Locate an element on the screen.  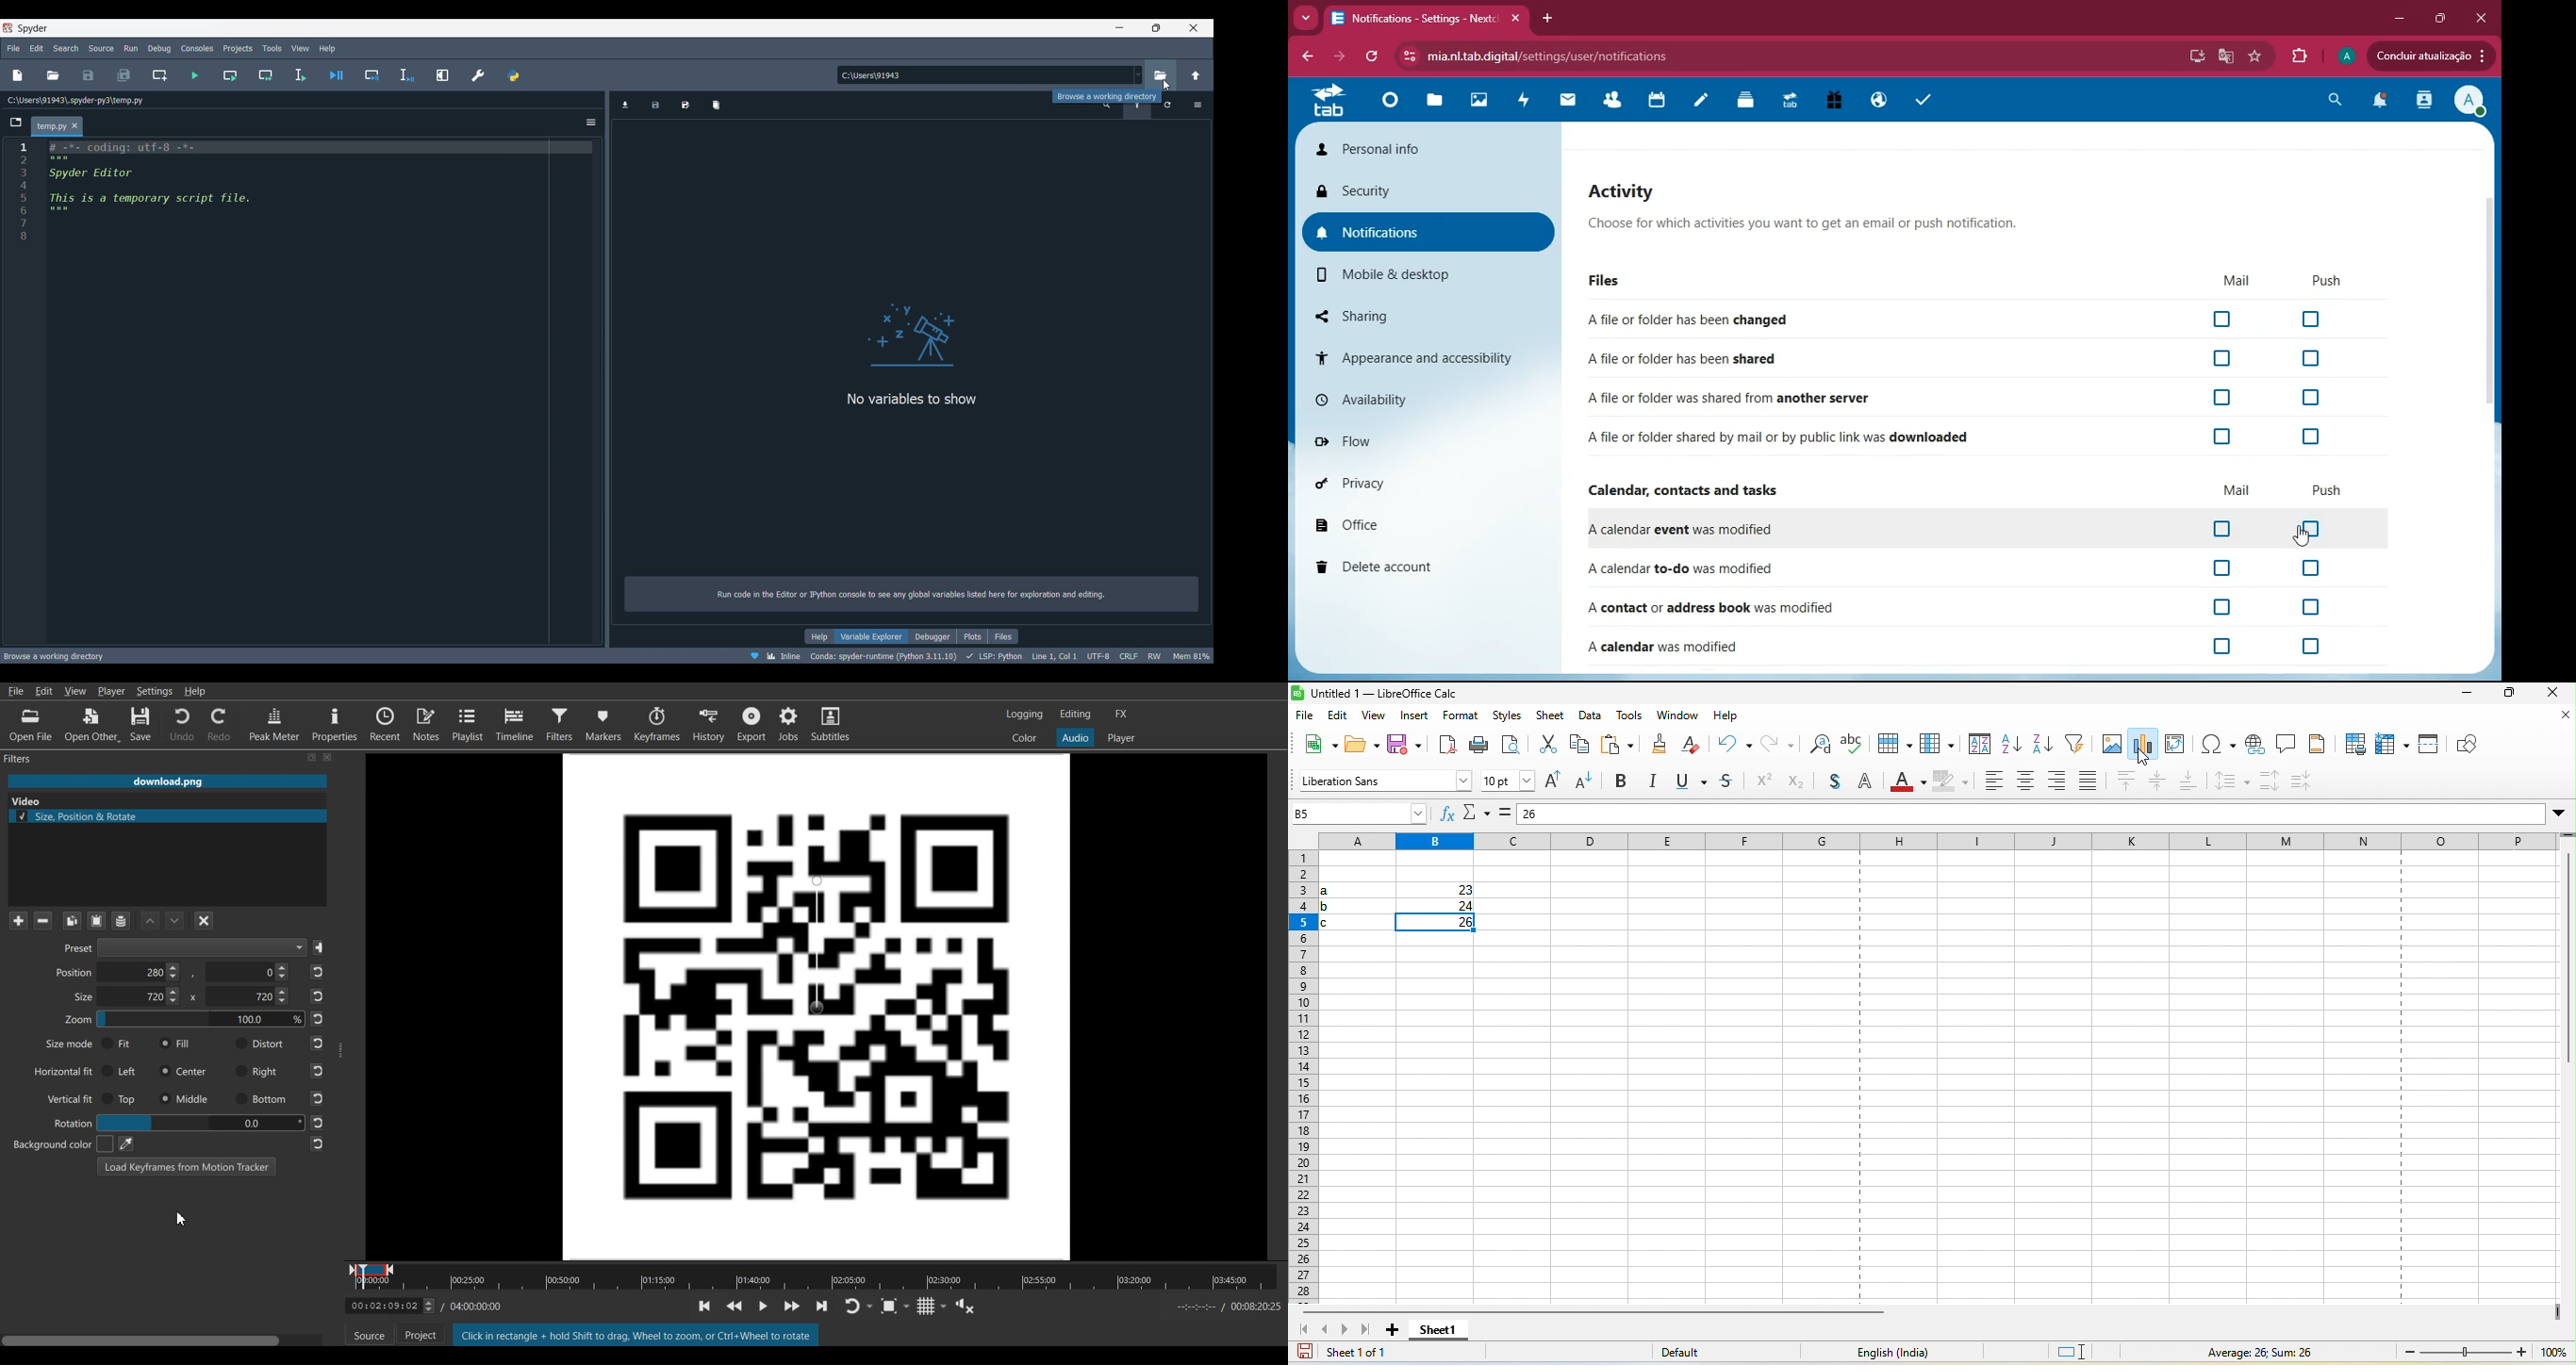
standard selection is located at coordinates (2080, 1351).